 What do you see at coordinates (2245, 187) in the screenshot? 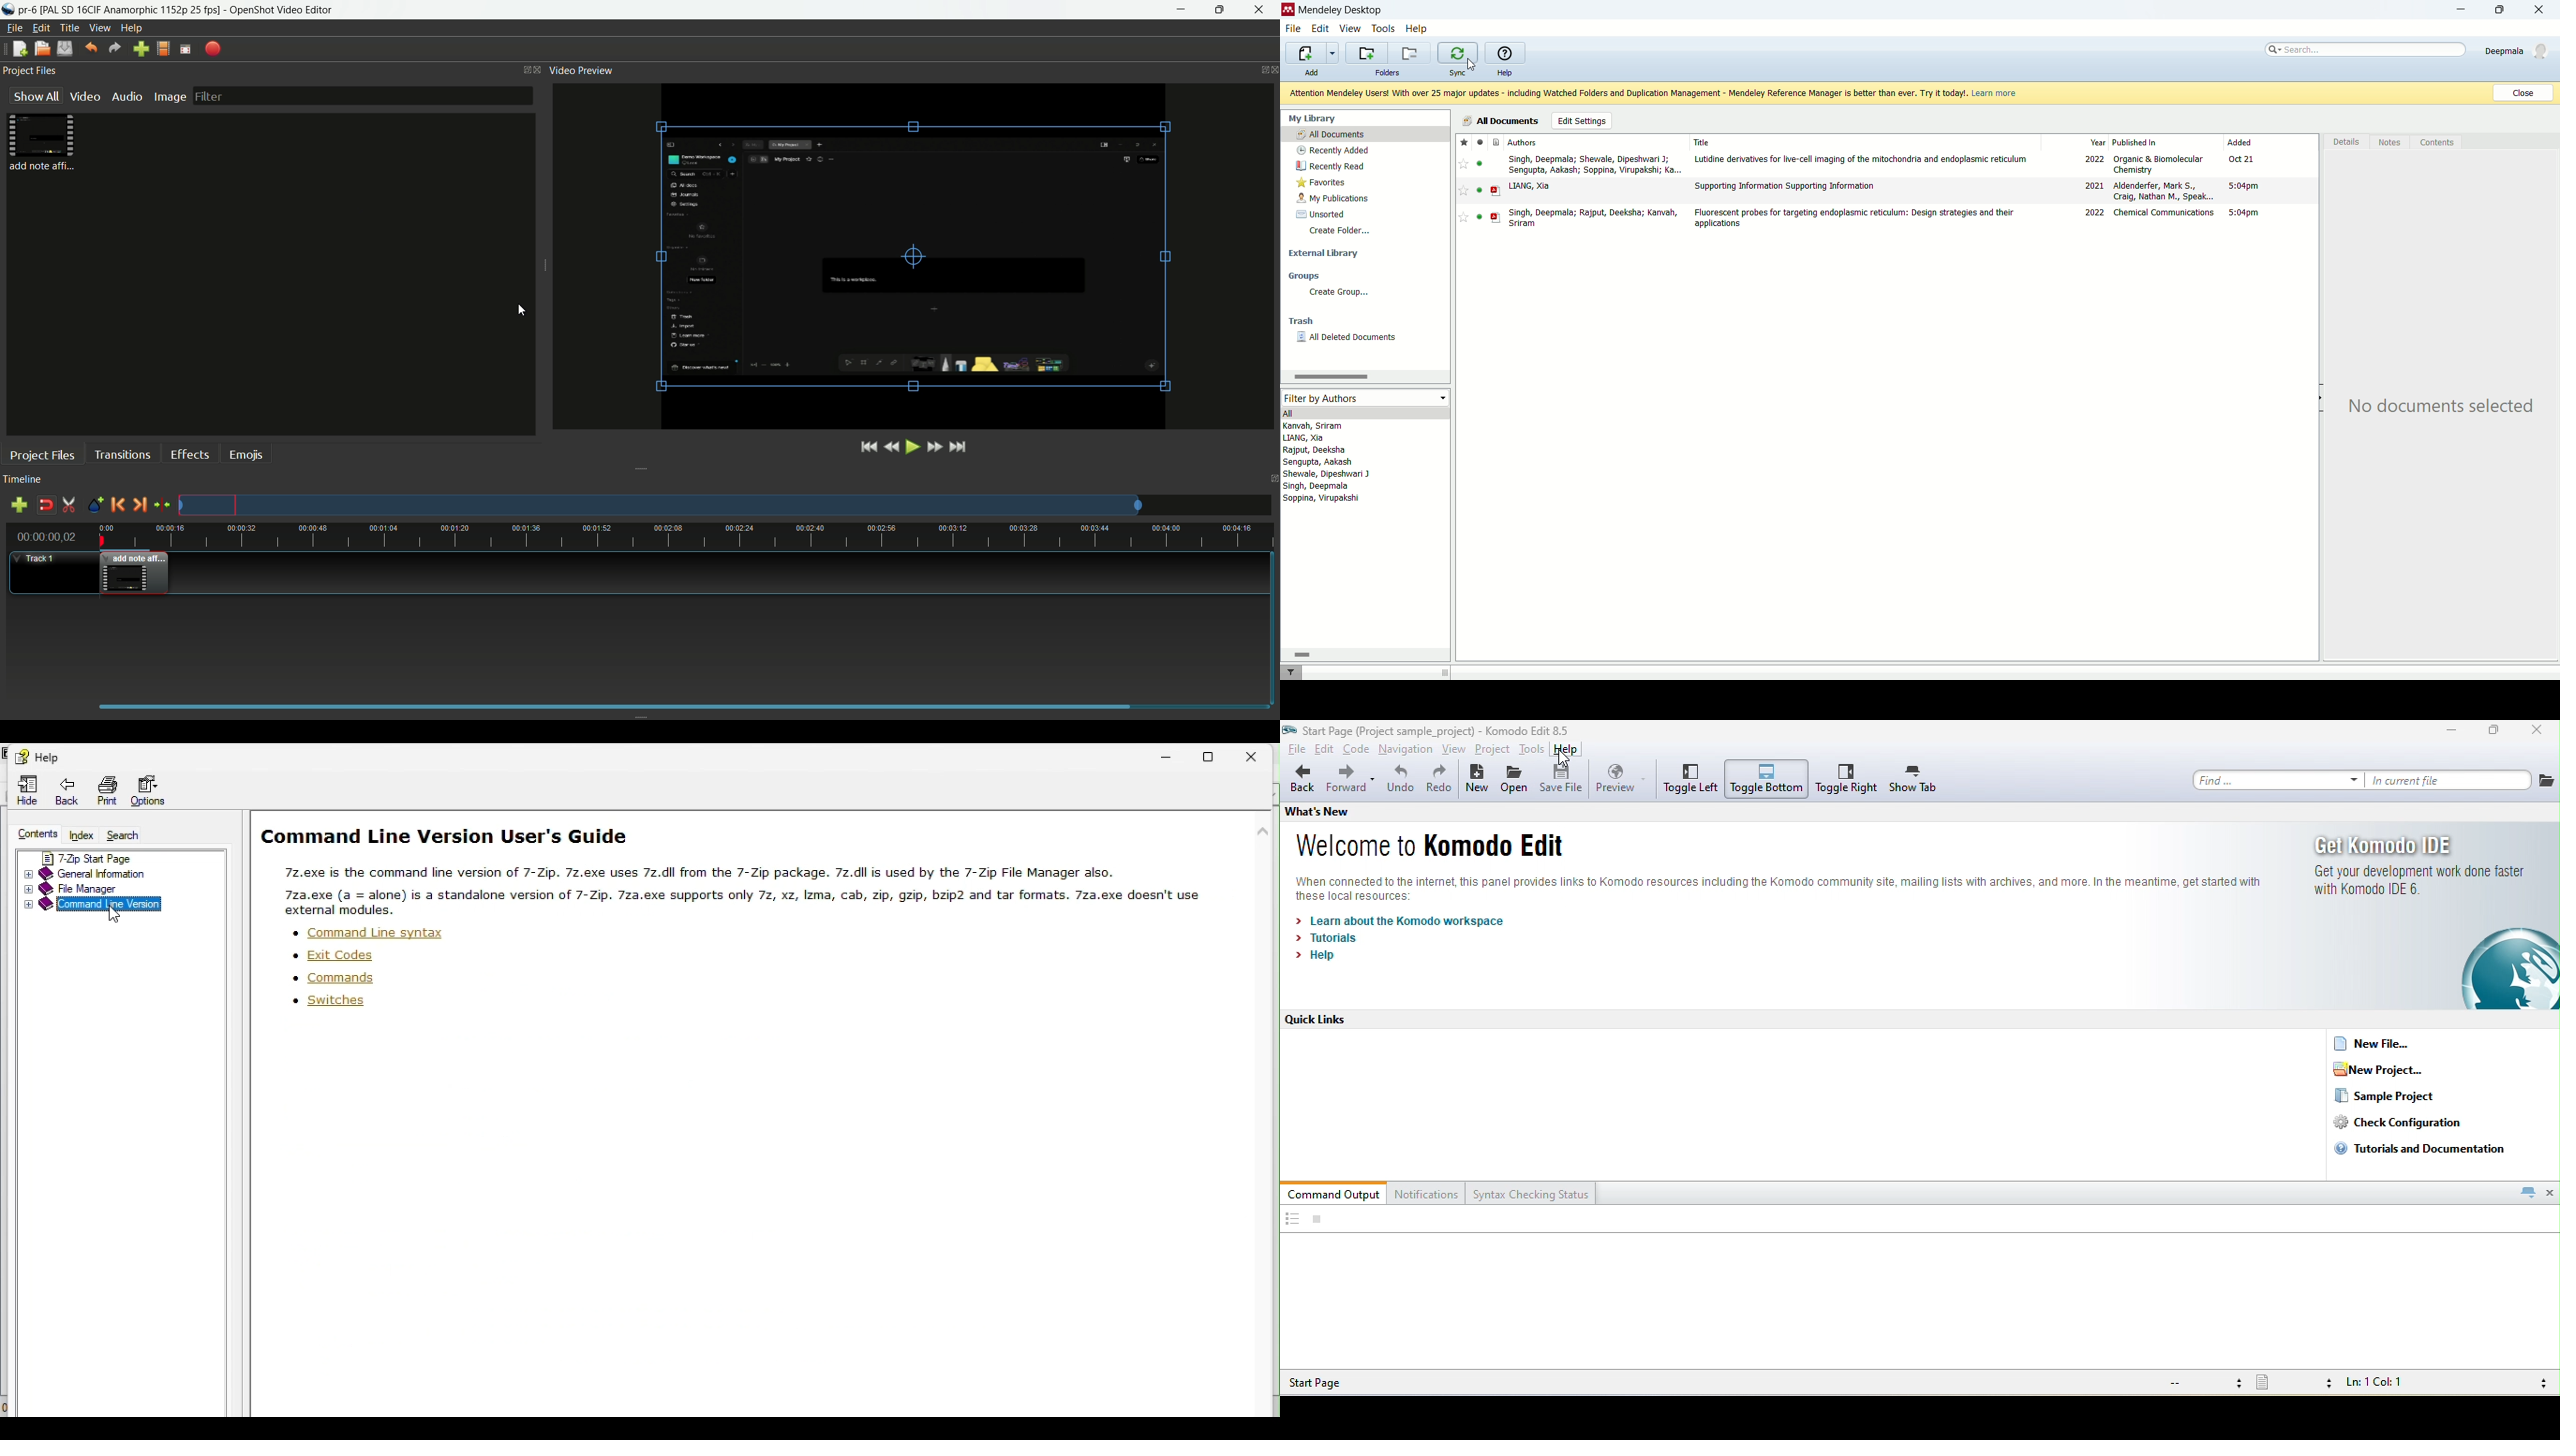
I see `5:04pm` at bounding box center [2245, 187].